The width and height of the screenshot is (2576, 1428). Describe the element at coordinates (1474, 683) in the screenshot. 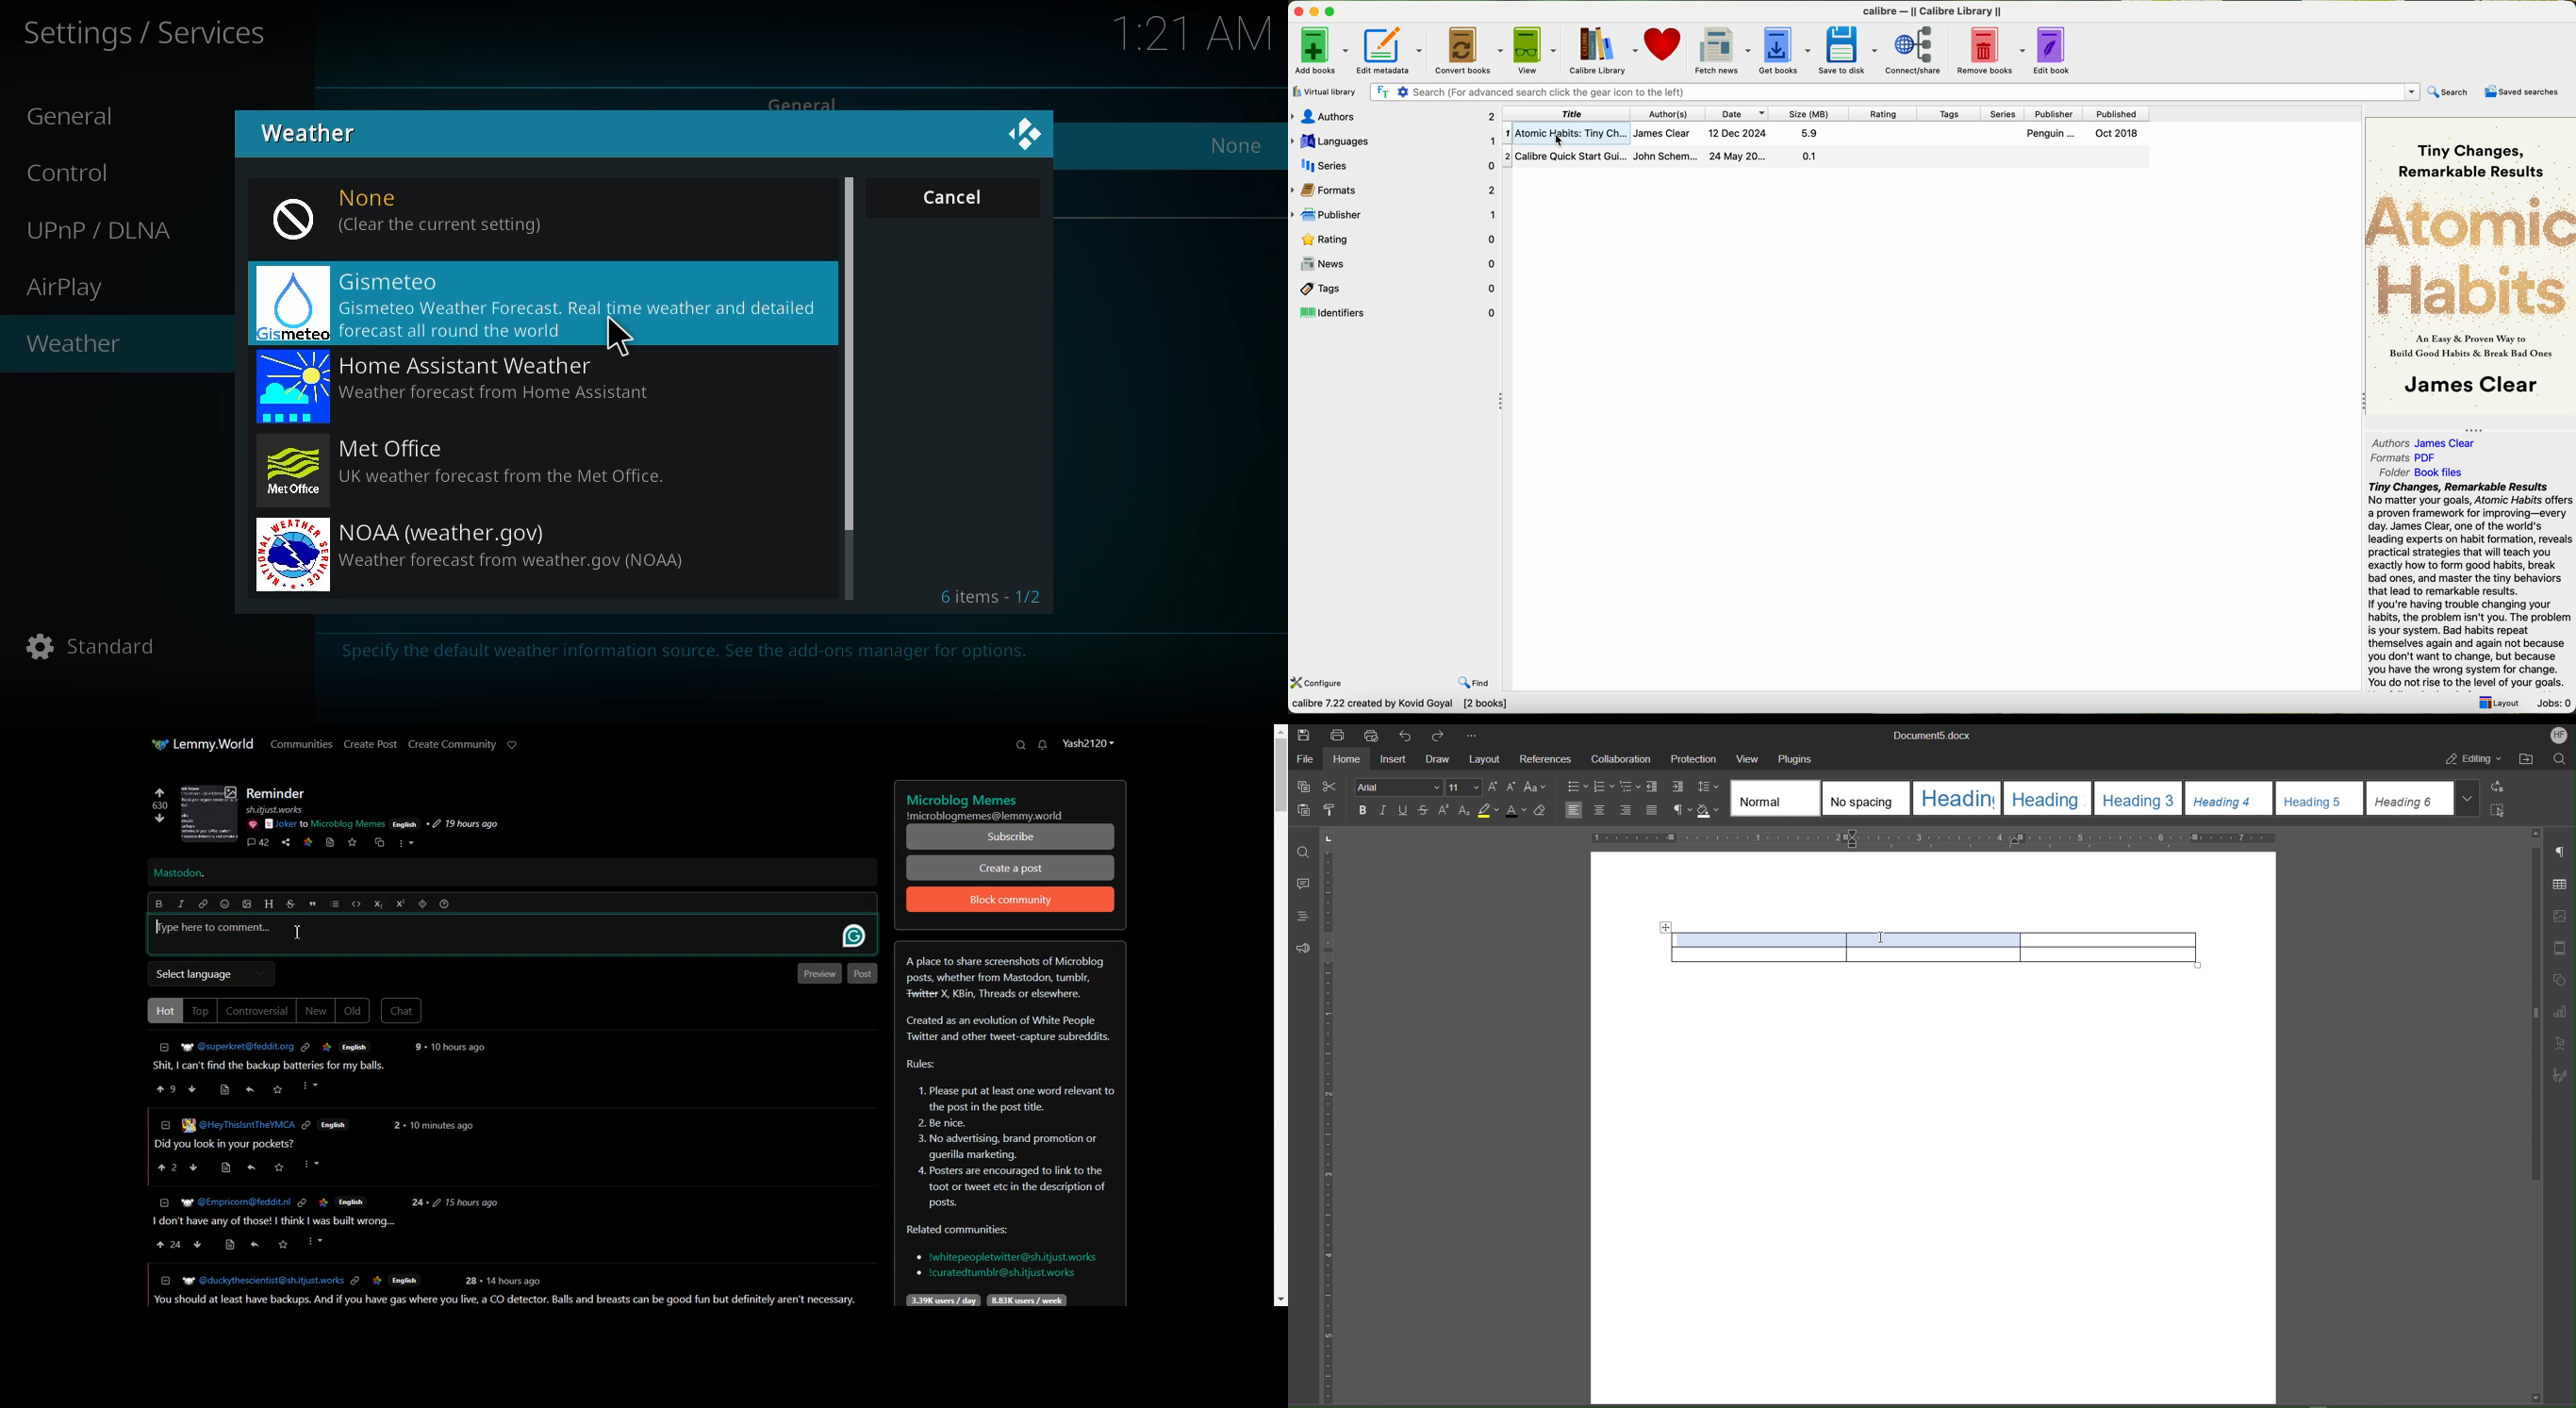

I see `find` at that location.